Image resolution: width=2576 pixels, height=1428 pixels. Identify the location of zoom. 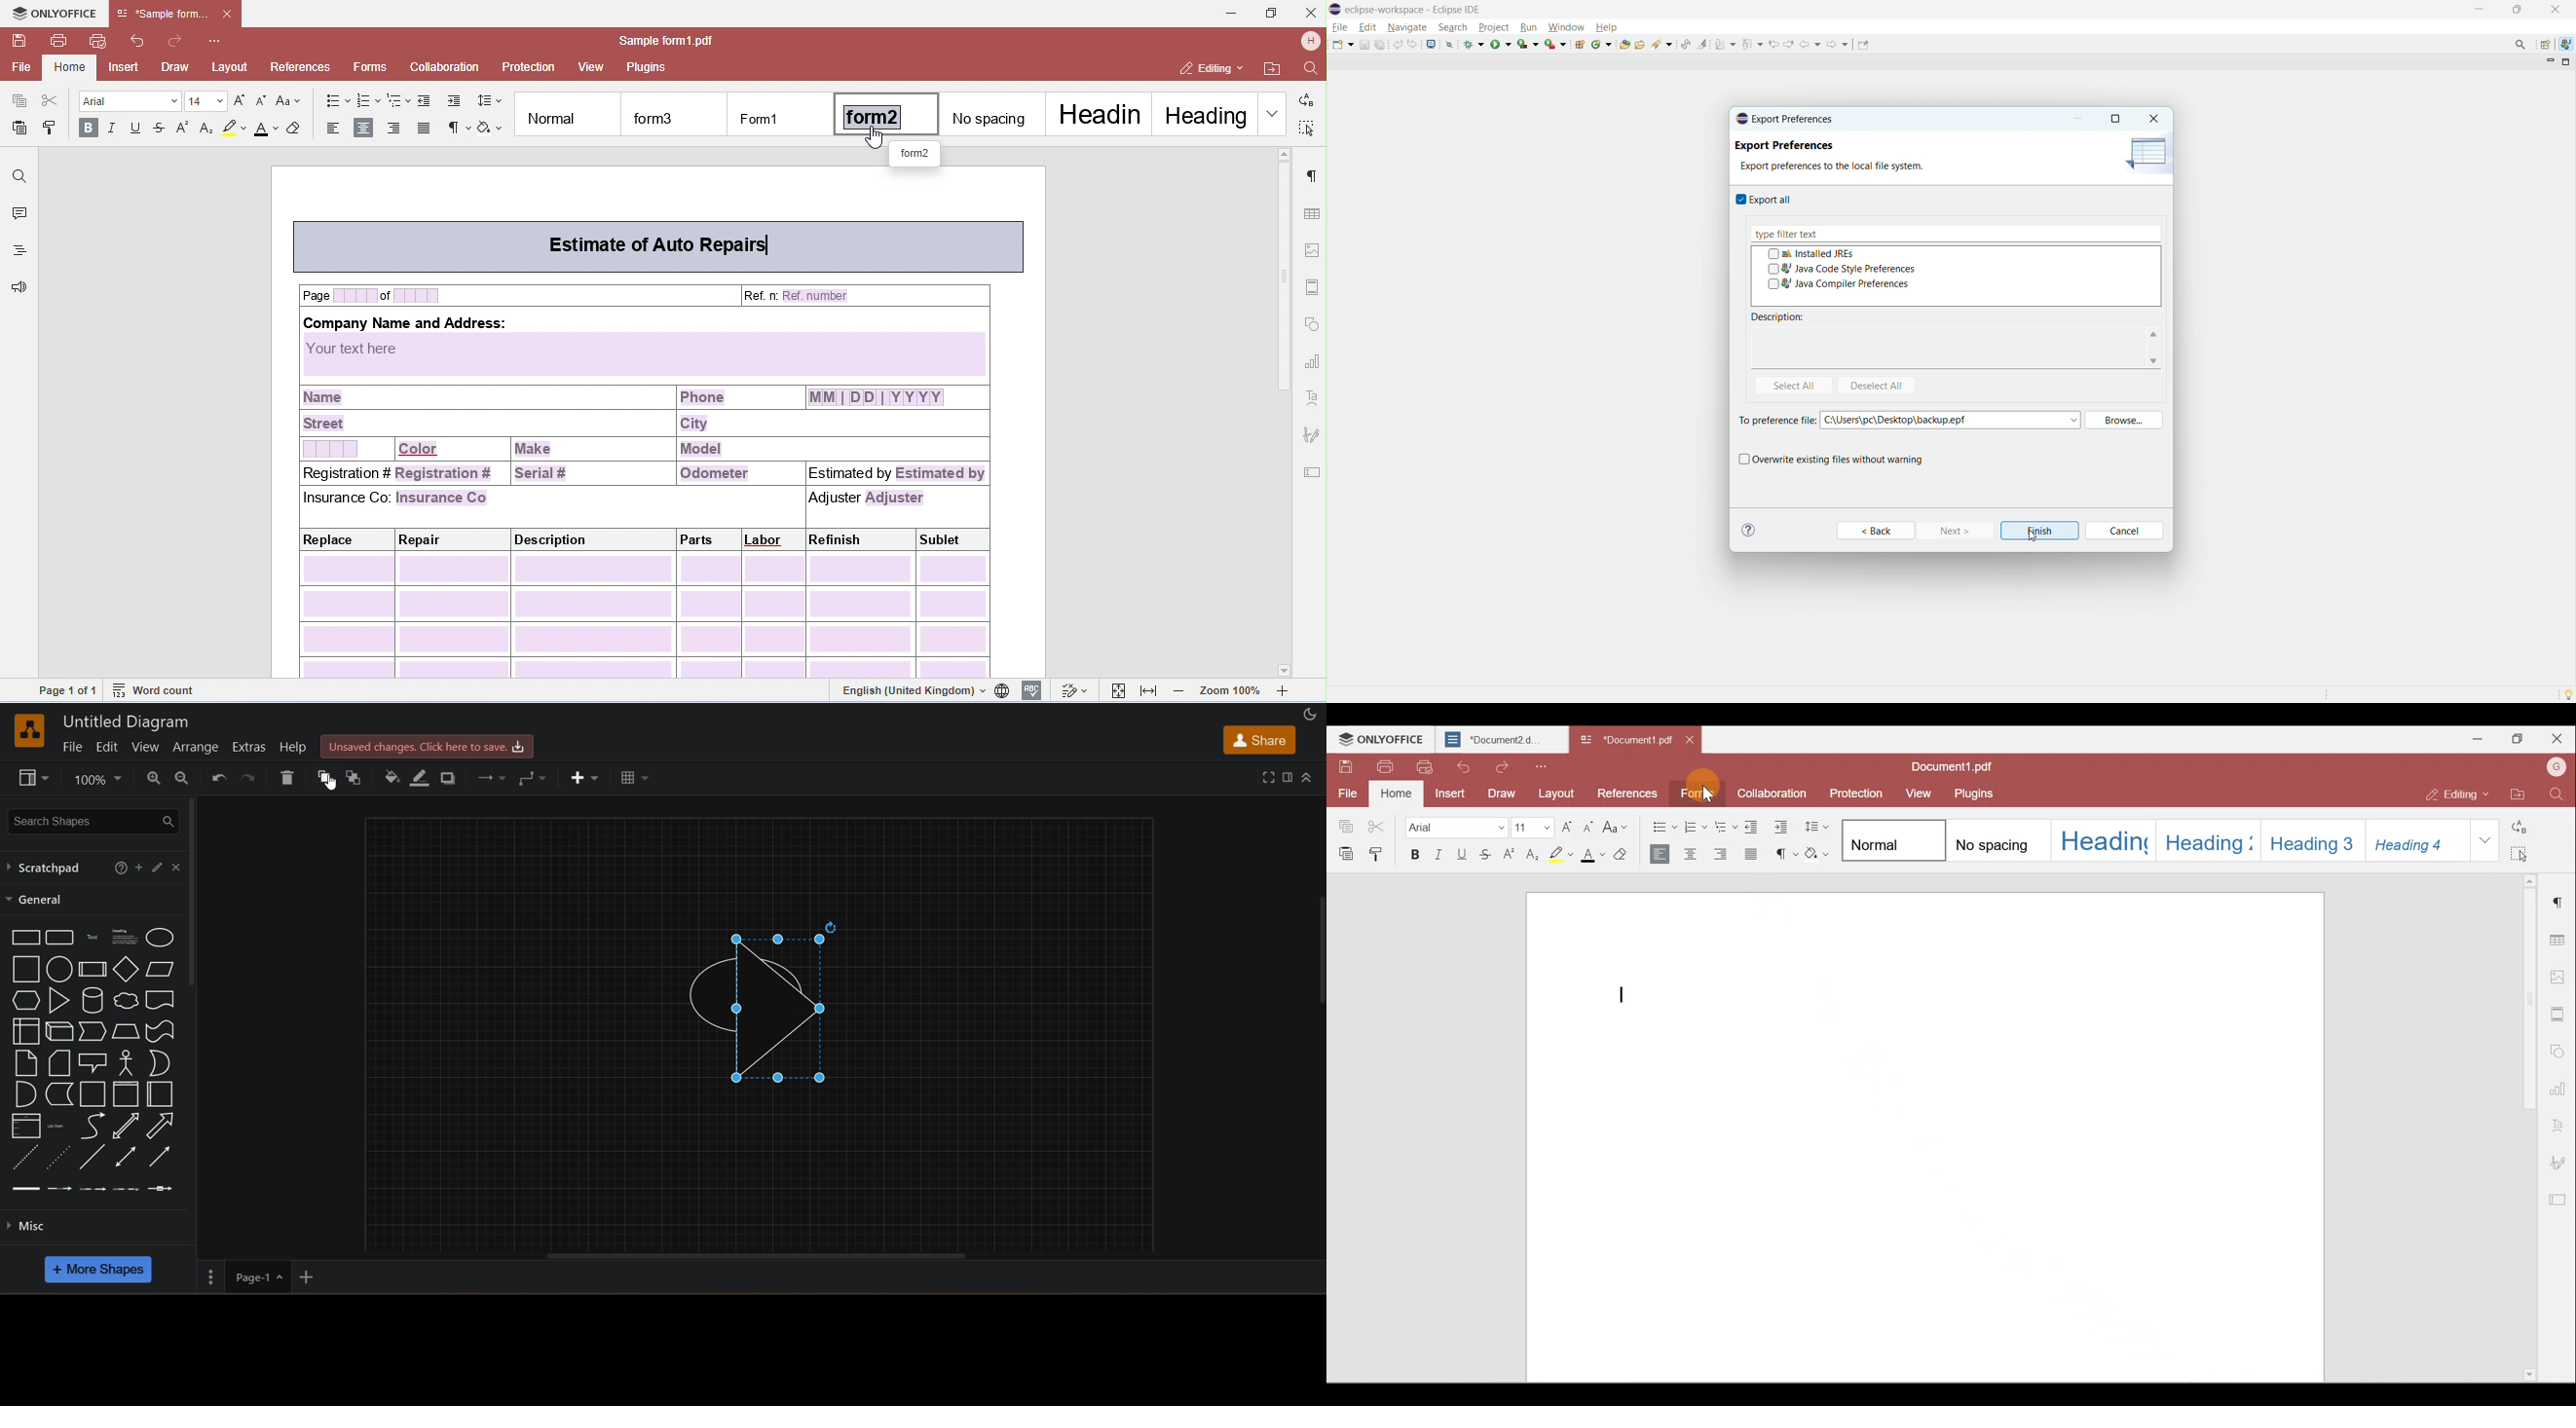
(100, 779).